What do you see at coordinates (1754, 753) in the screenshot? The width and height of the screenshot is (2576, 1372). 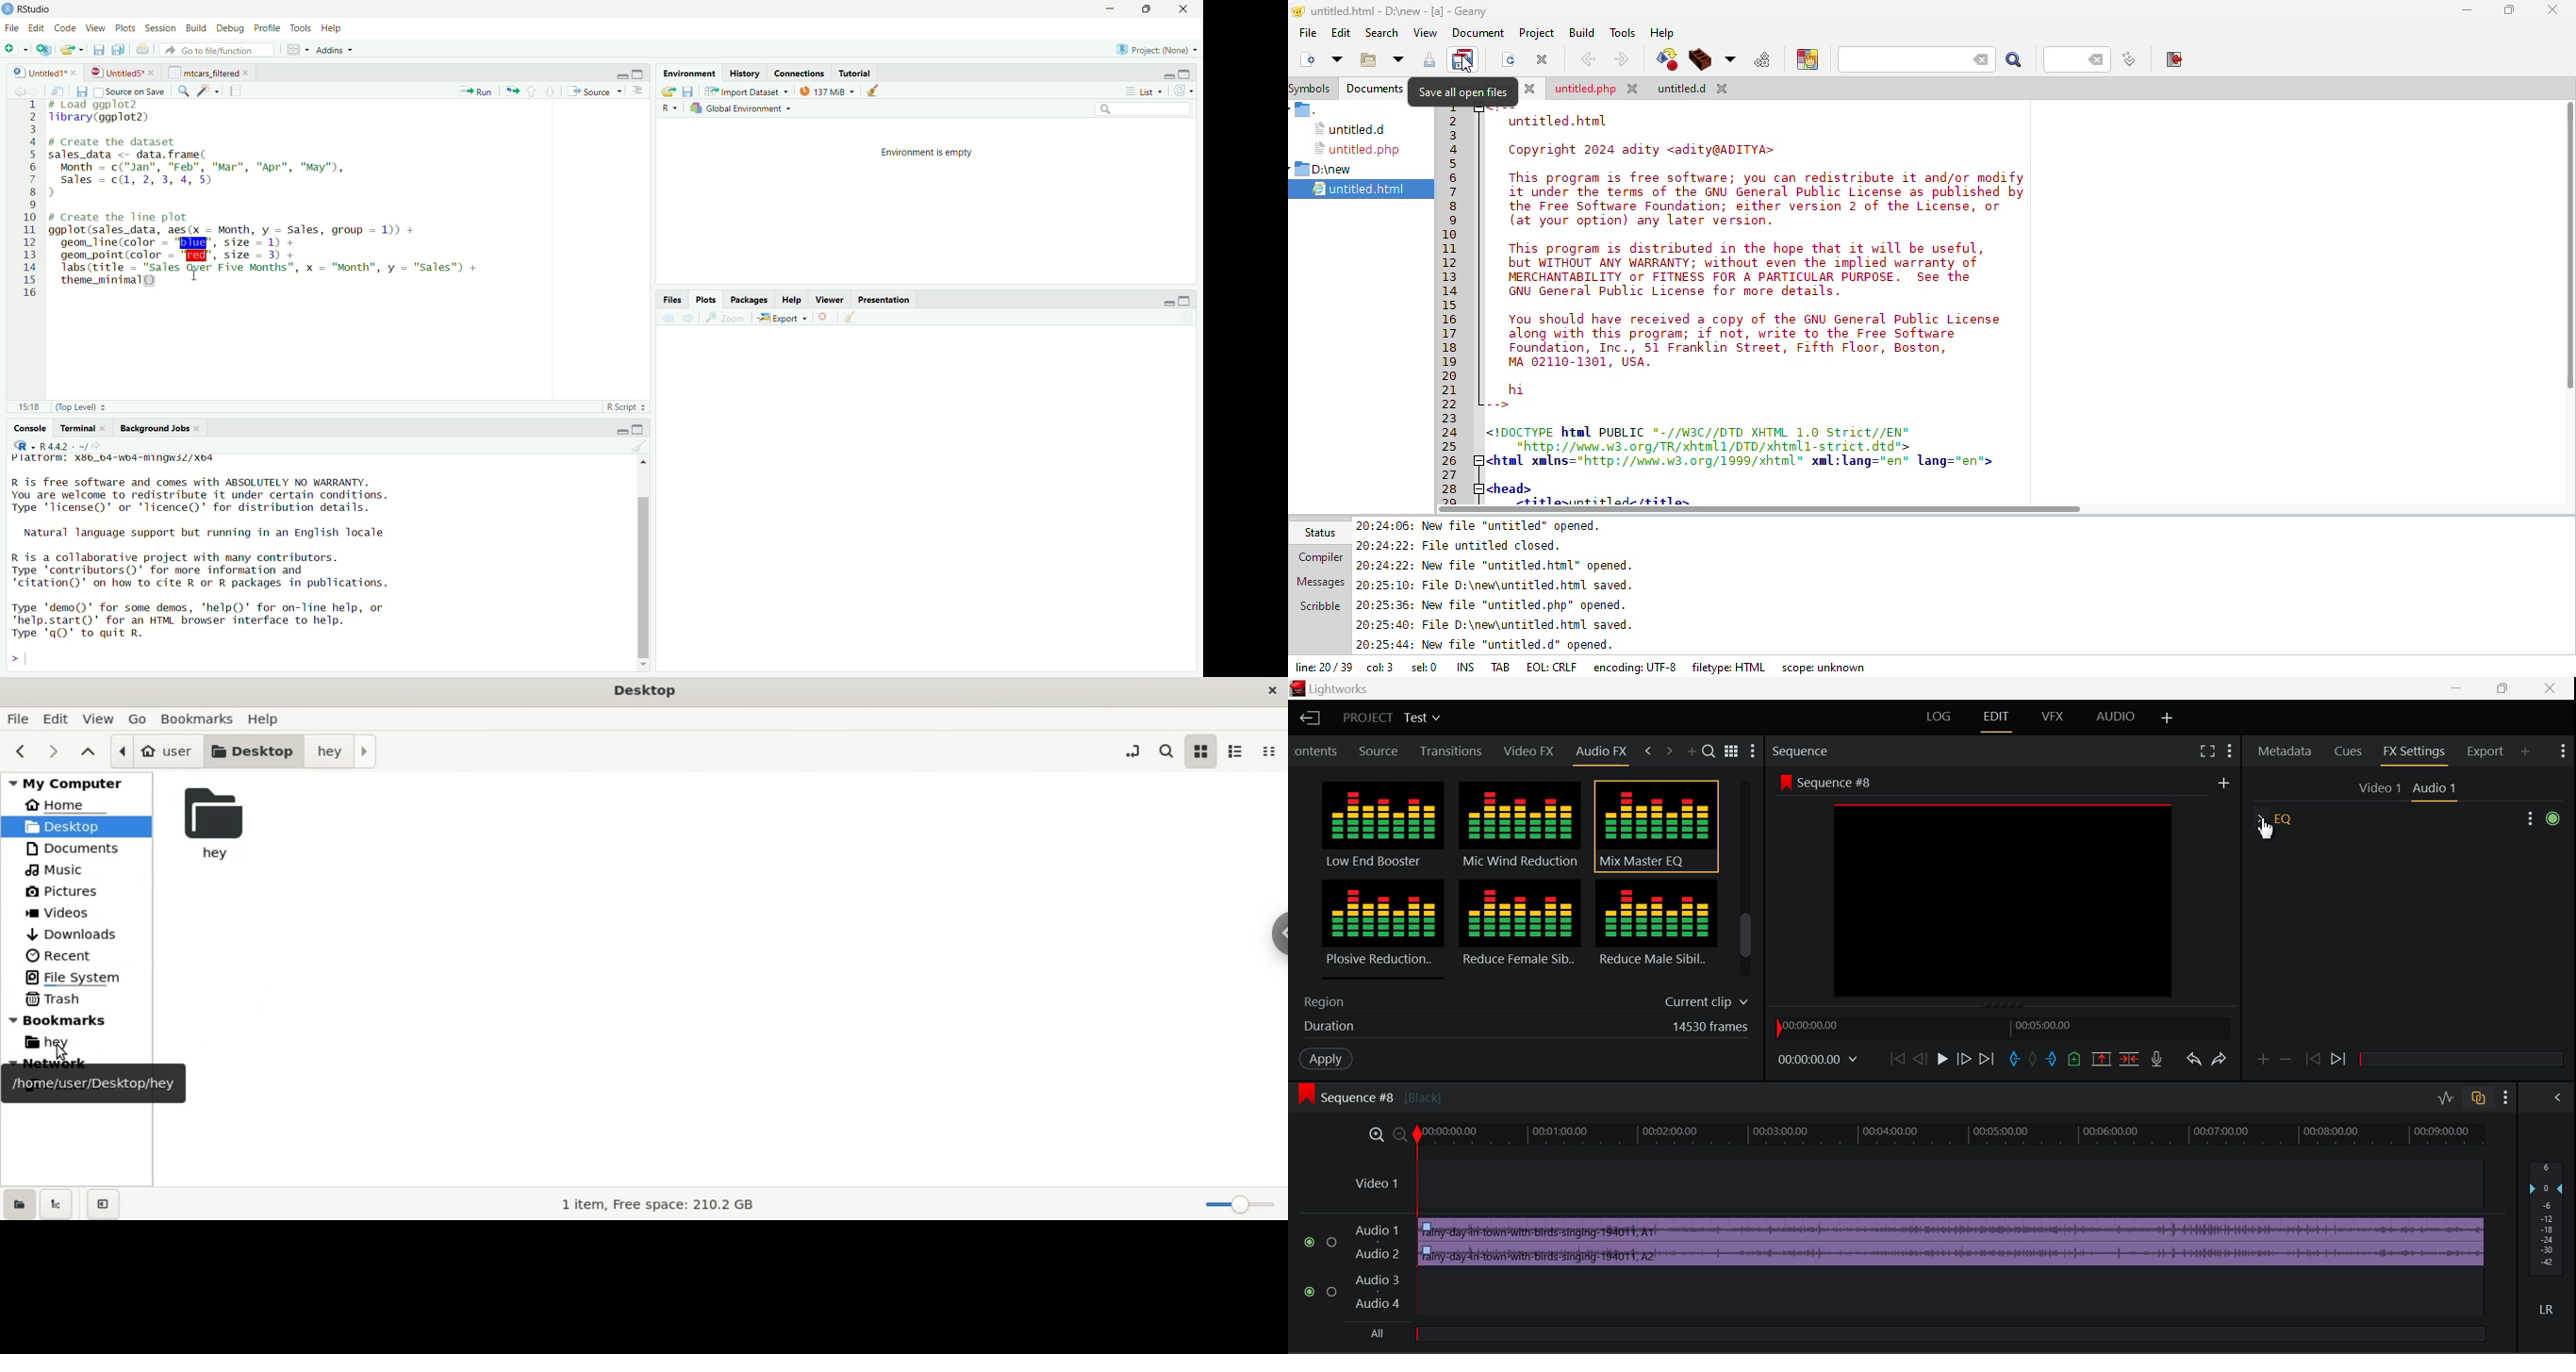 I see `Settings` at bounding box center [1754, 753].